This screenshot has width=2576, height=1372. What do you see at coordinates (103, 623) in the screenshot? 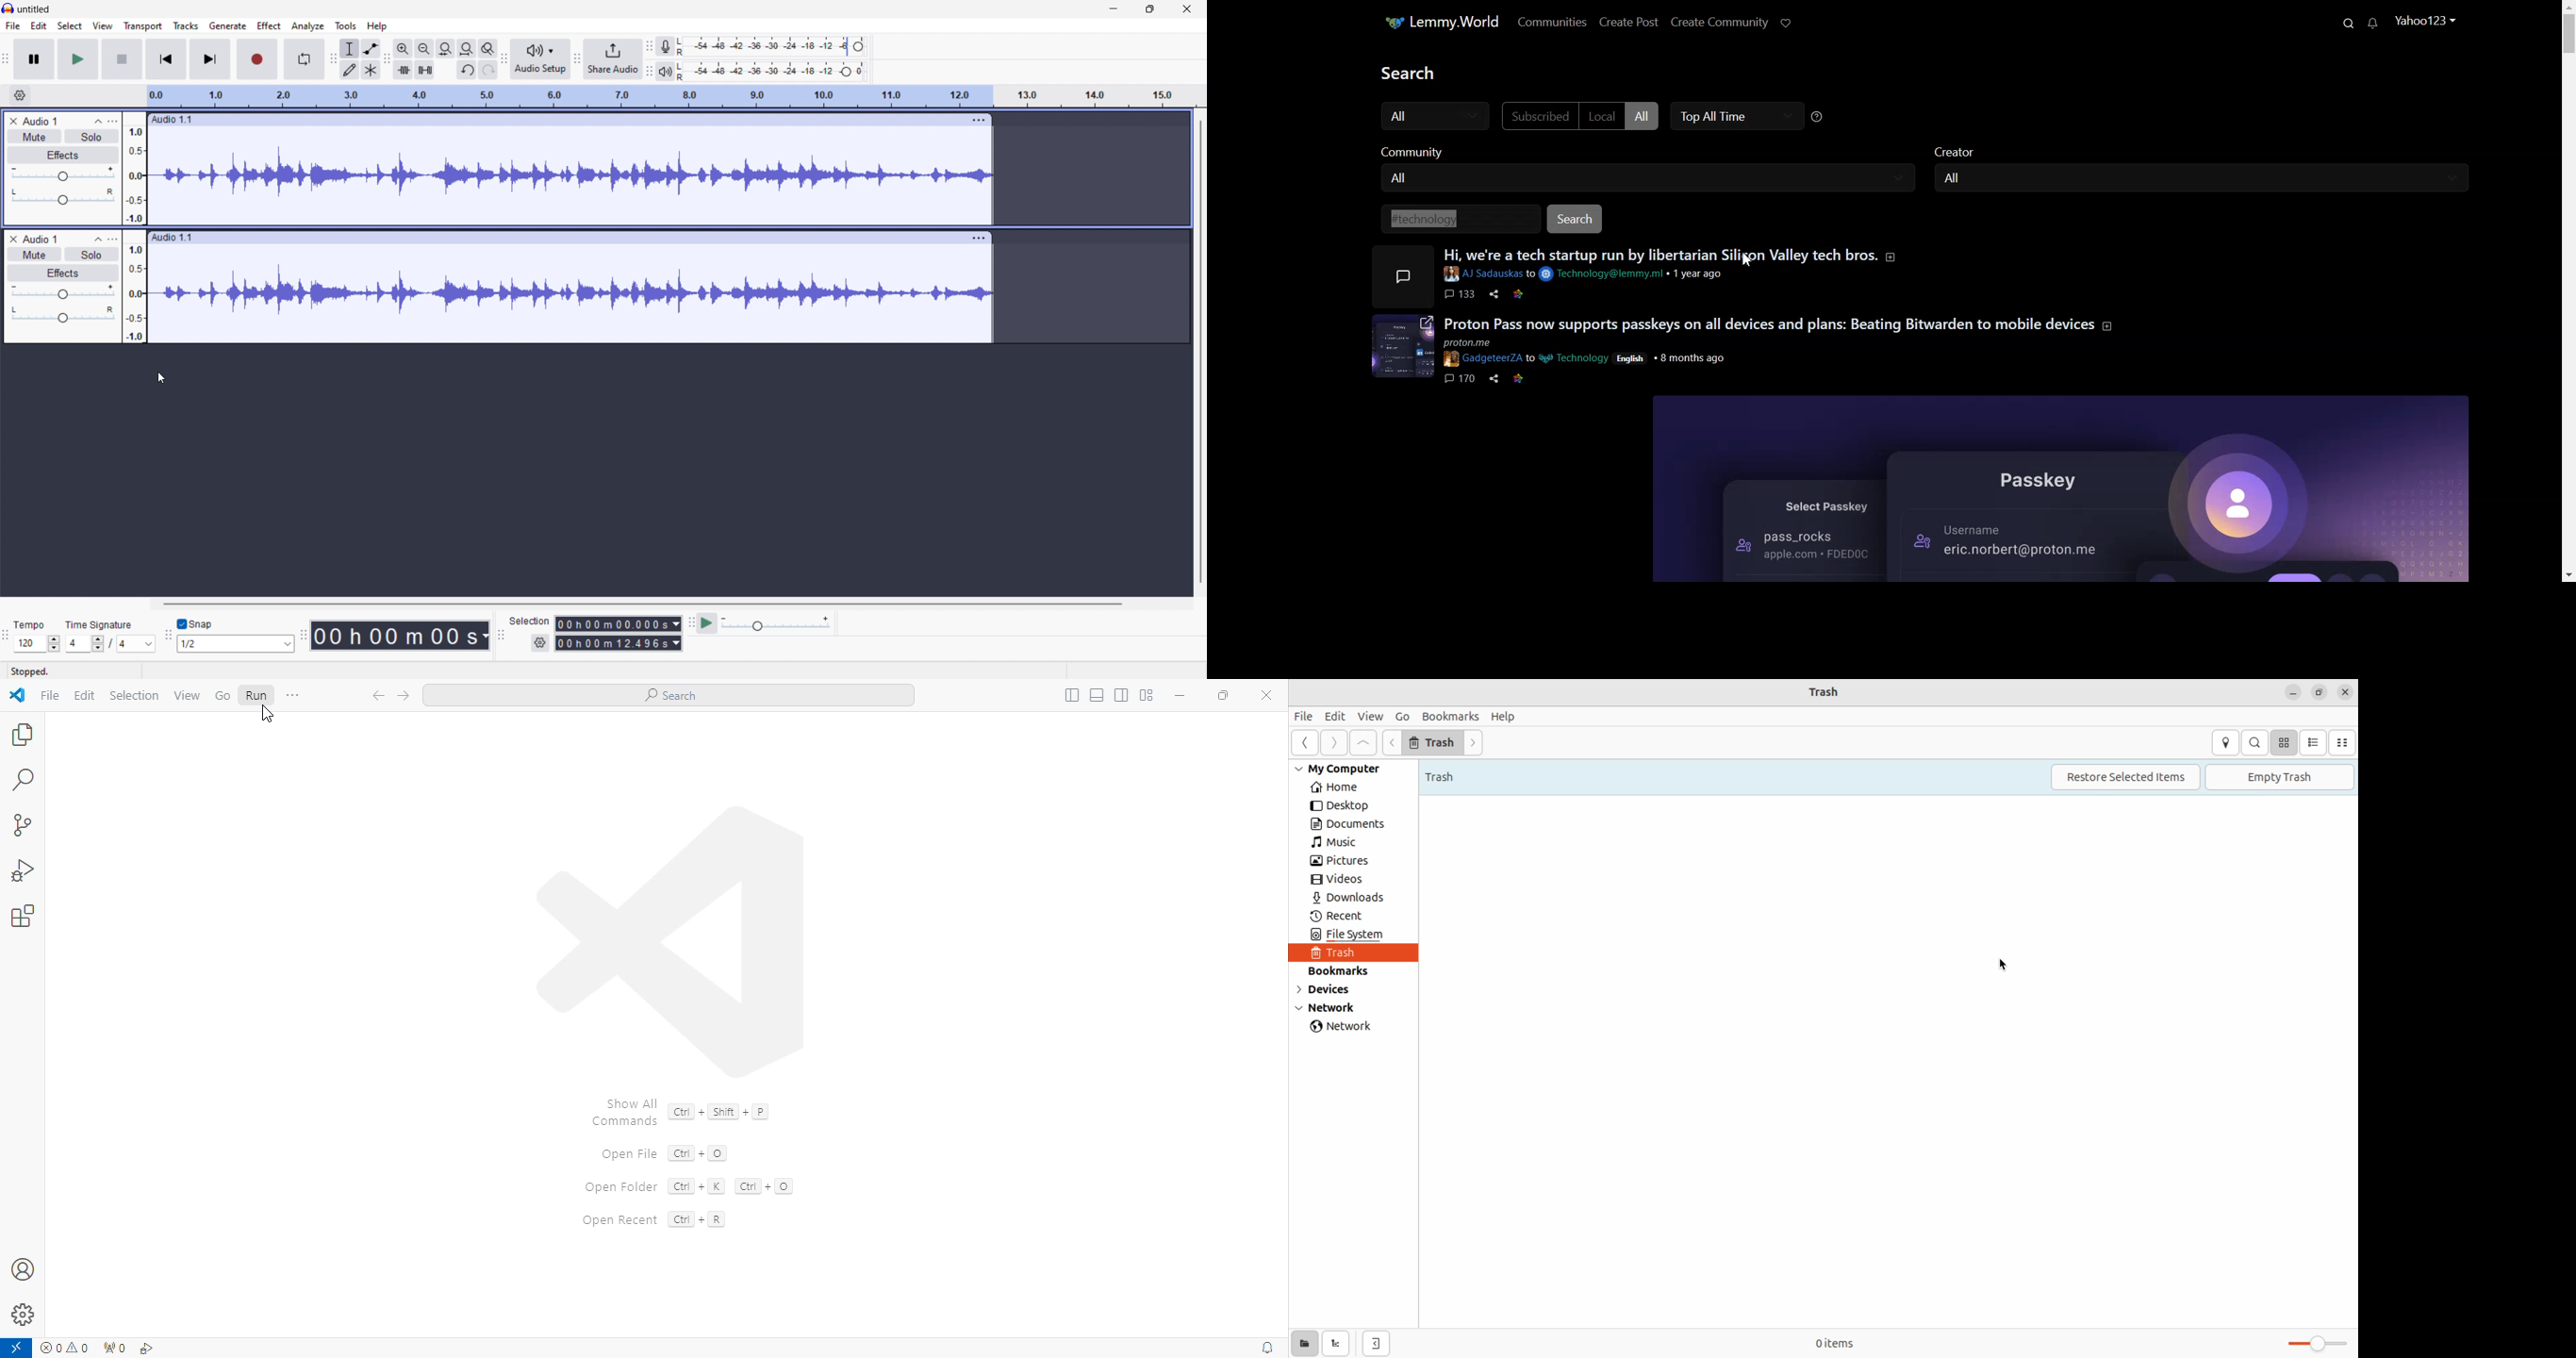
I see `Time Signature Label` at bounding box center [103, 623].